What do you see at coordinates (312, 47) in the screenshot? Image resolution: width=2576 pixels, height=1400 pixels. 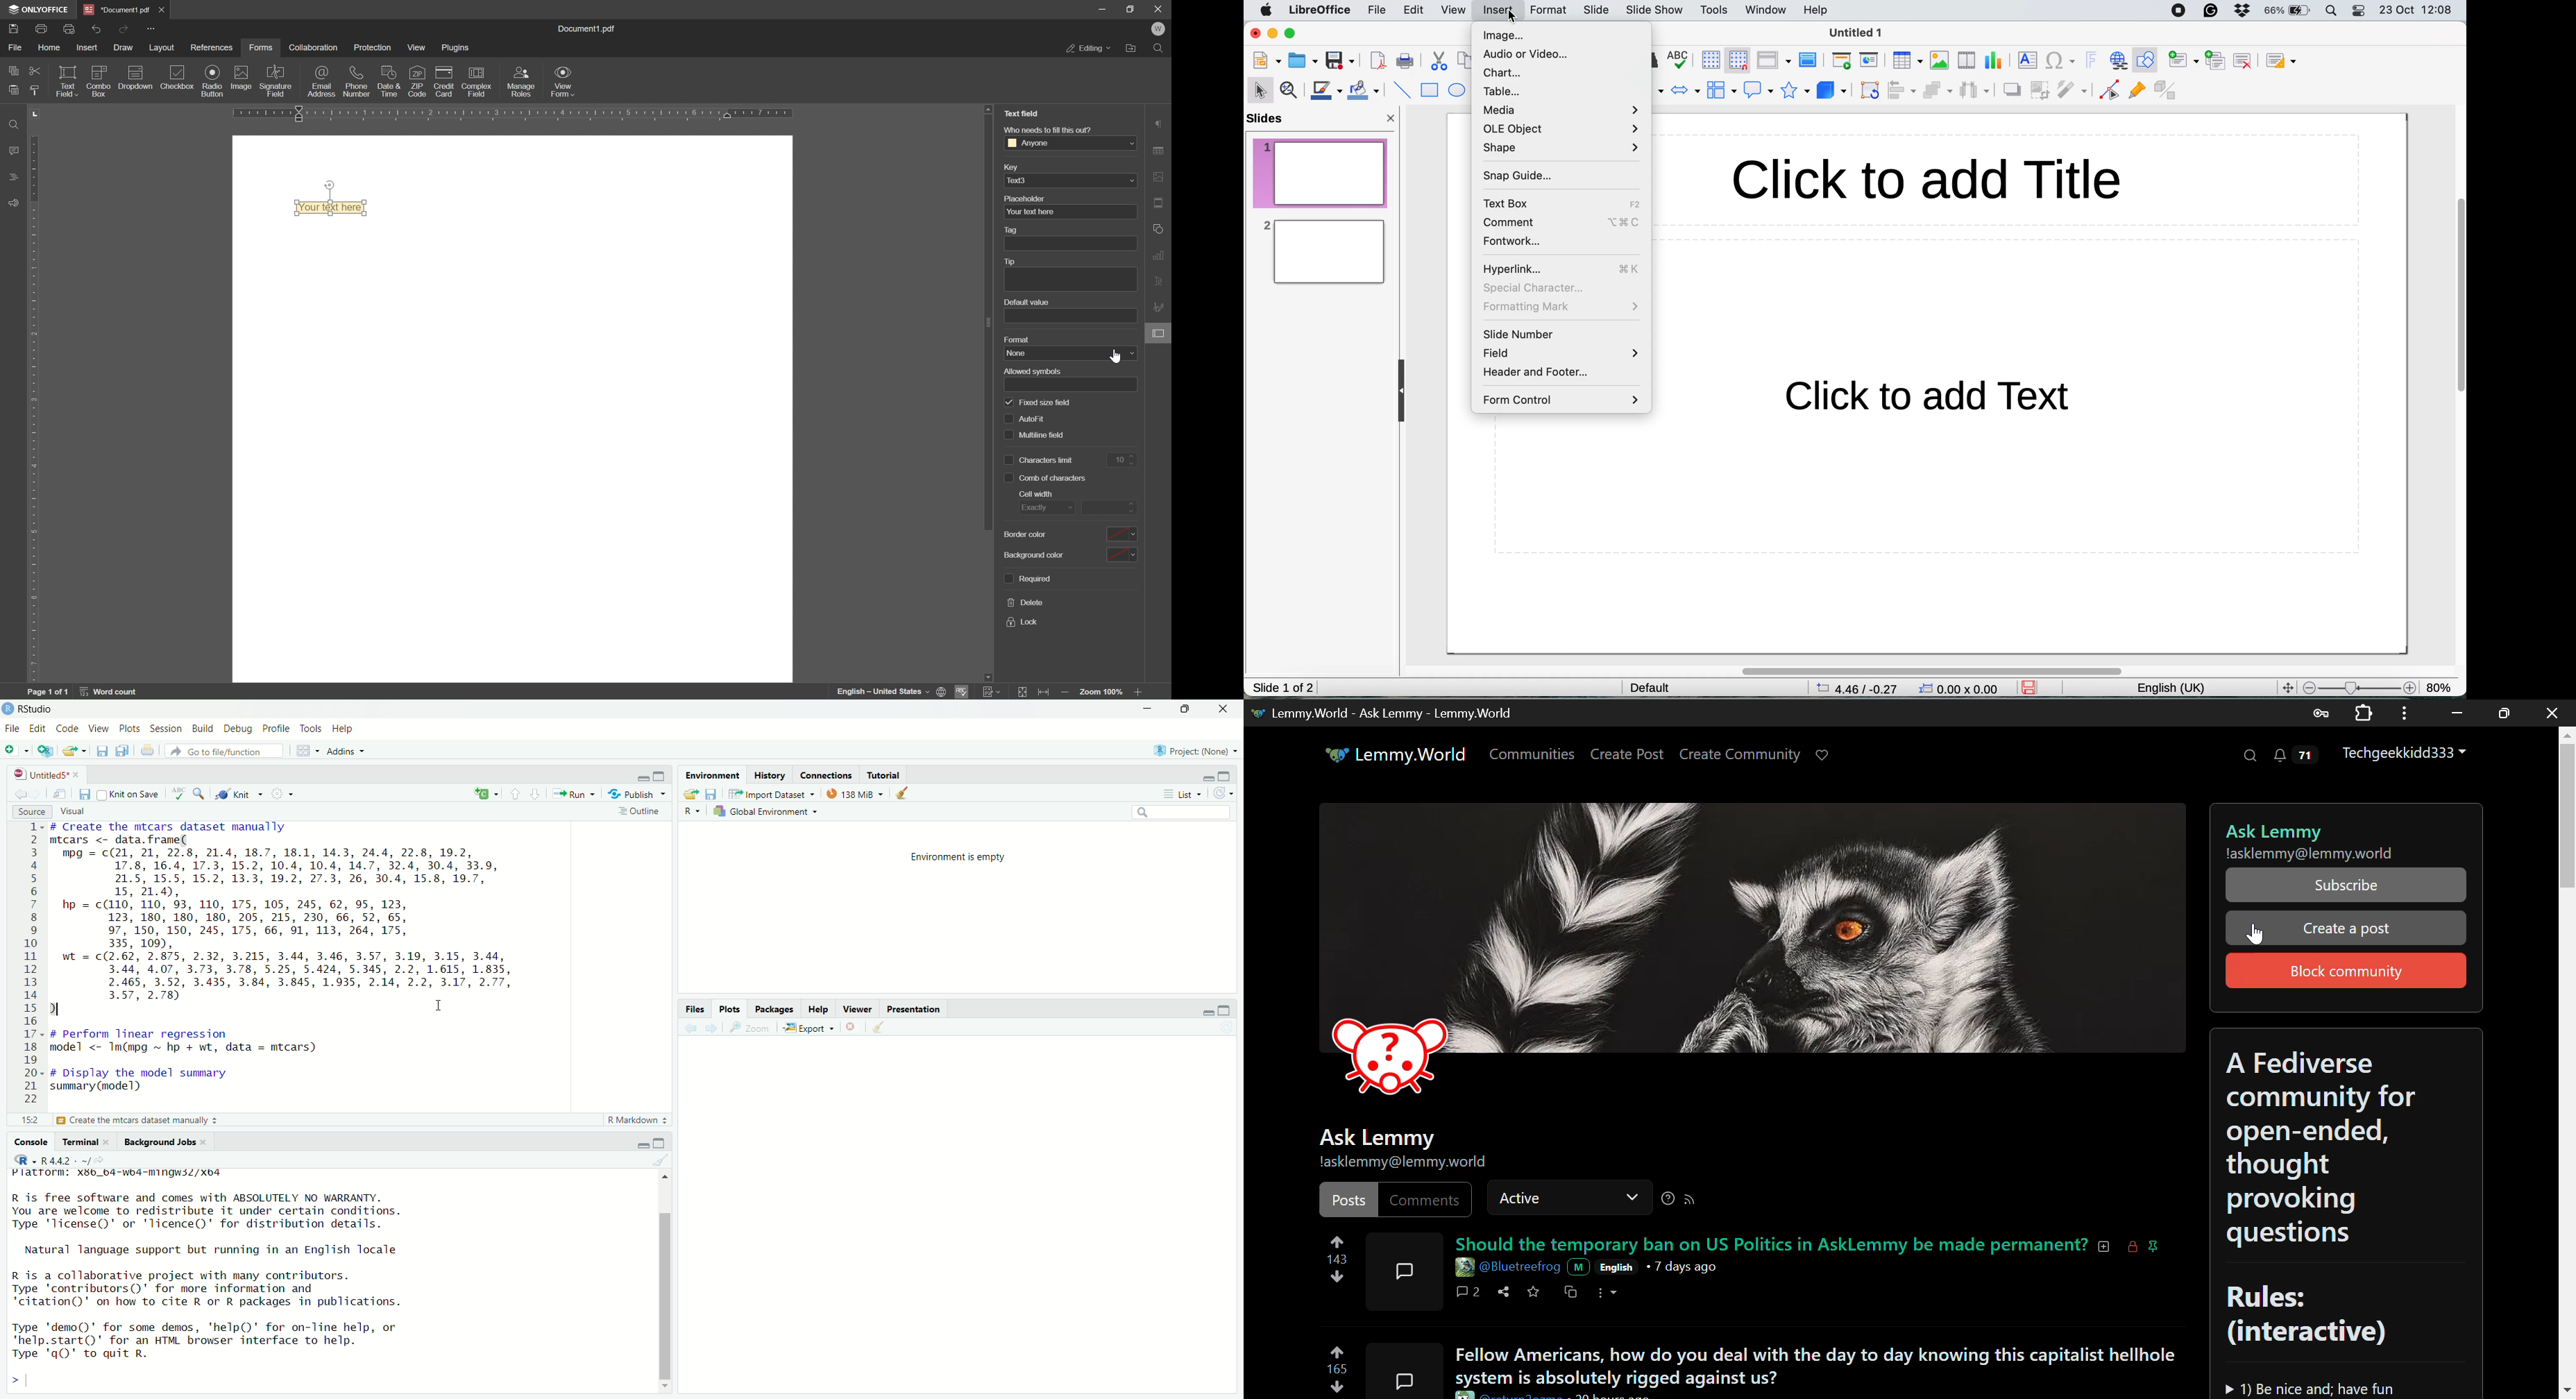 I see `collaboration` at bounding box center [312, 47].